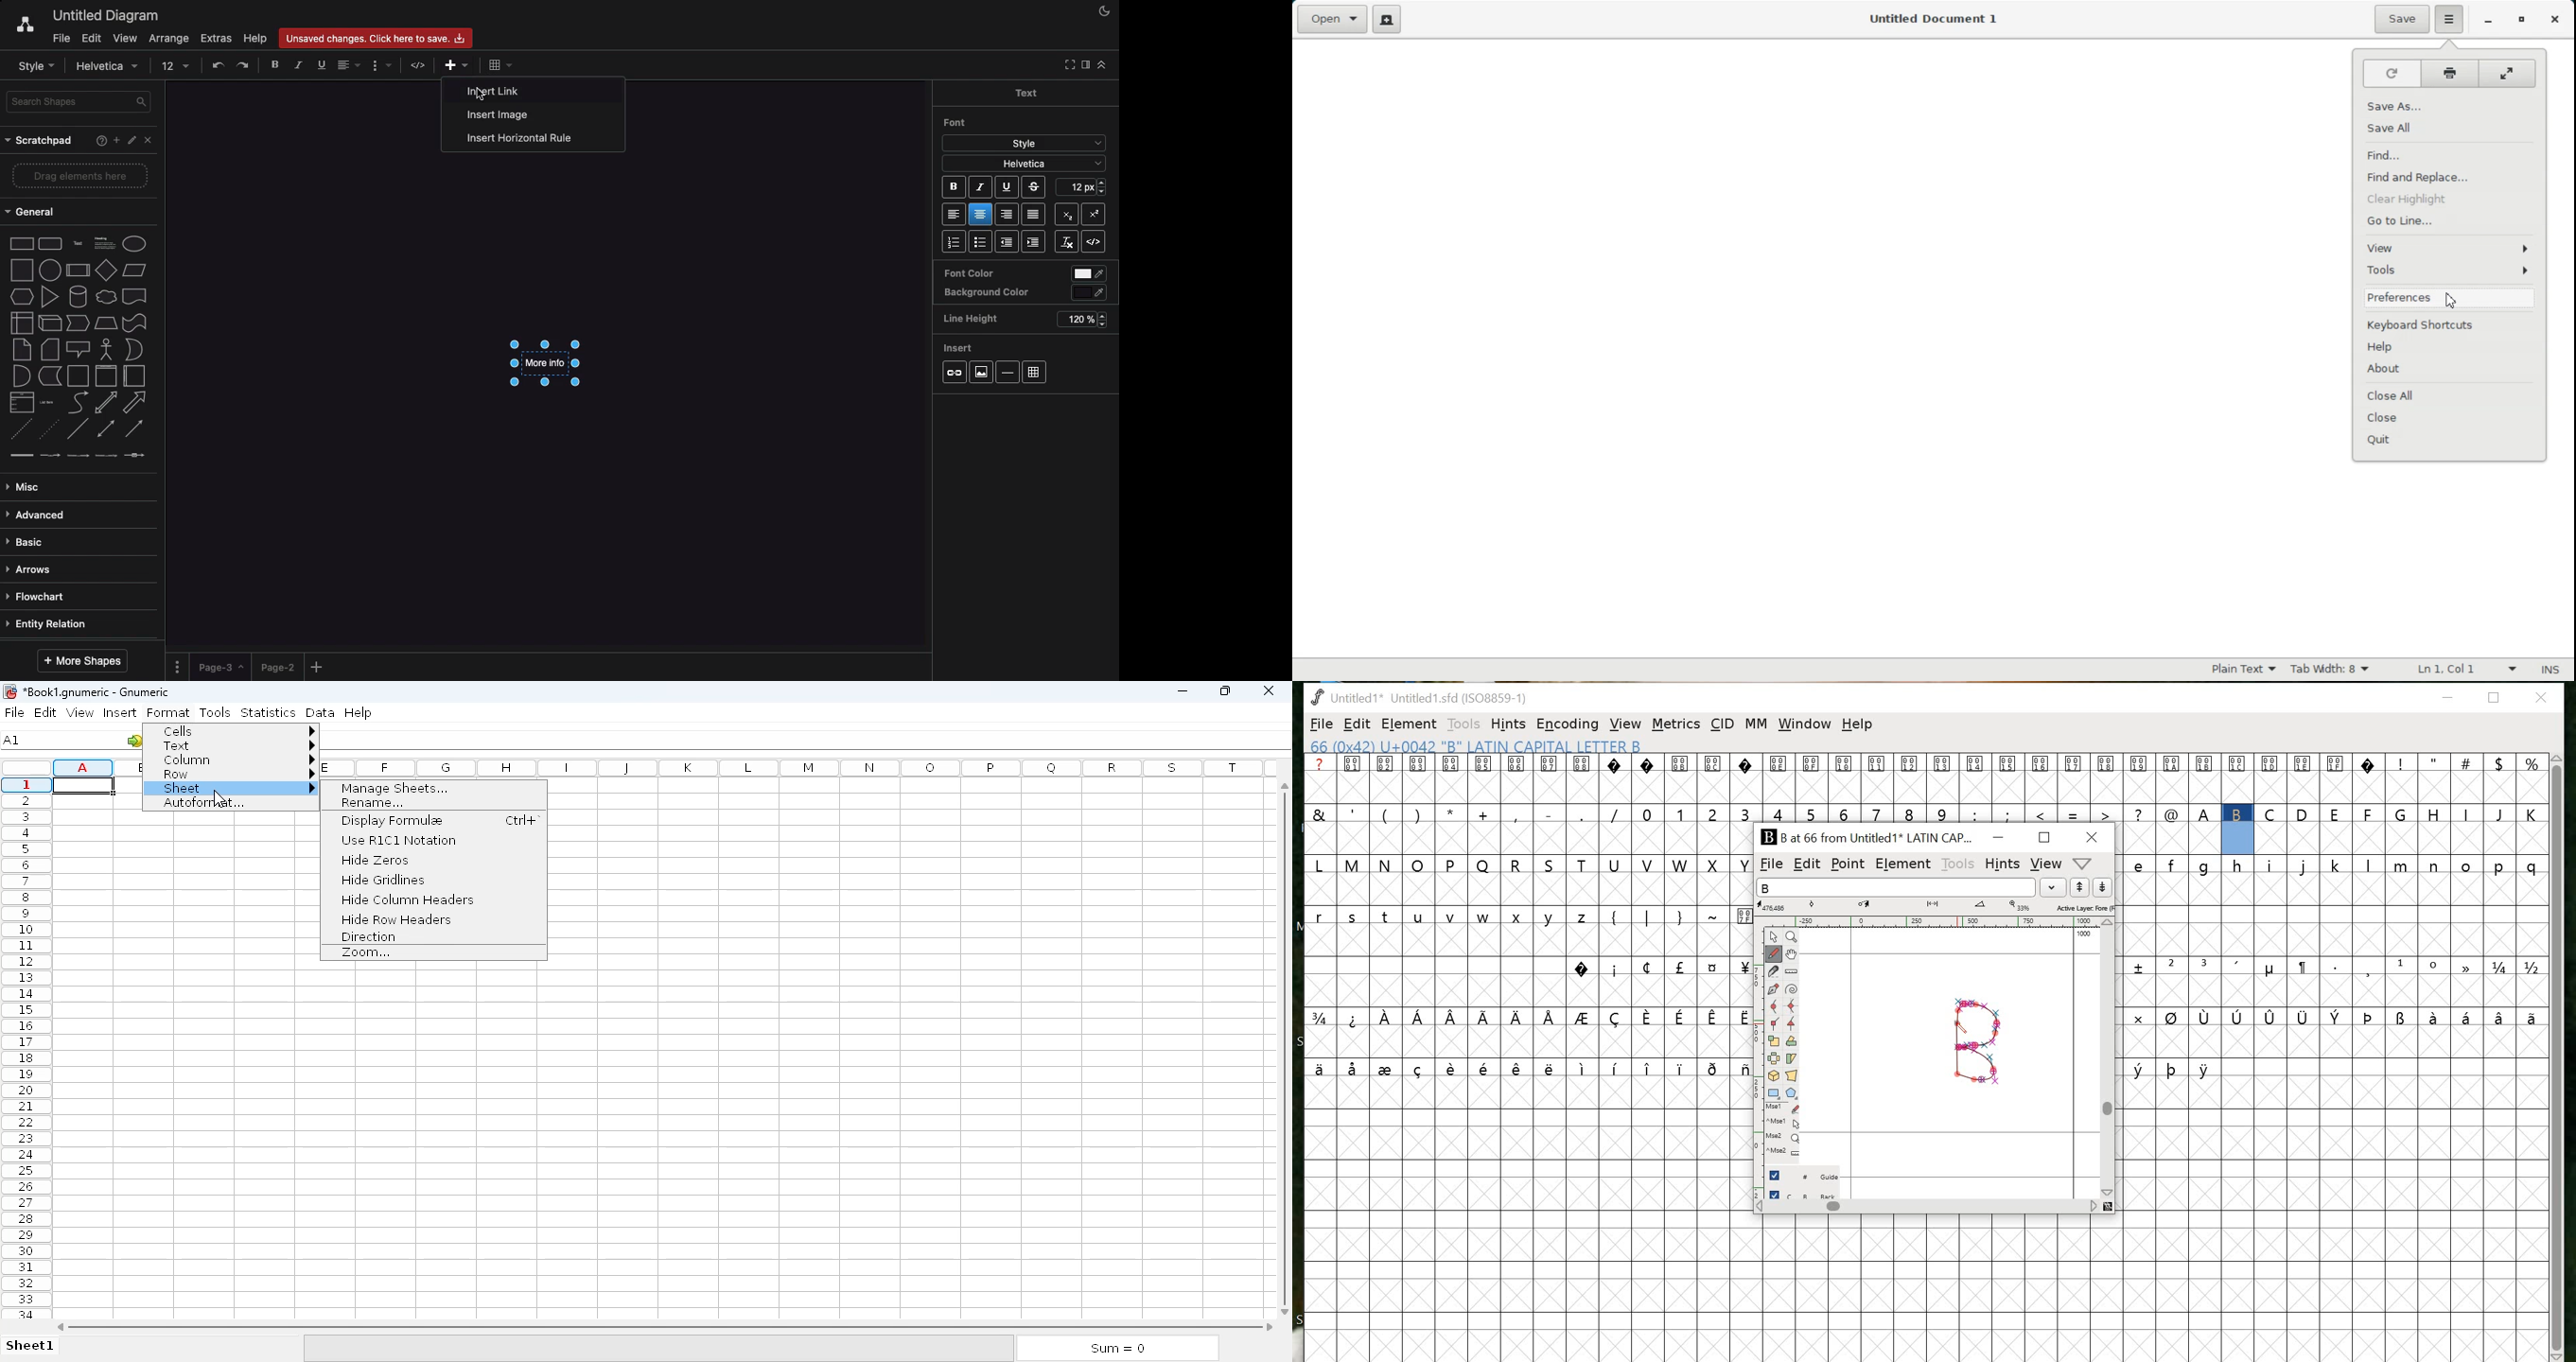 Image resolution: width=2576 pixels, height=1372 pixels. I want to click on Sidebar, so click(1085, 65).